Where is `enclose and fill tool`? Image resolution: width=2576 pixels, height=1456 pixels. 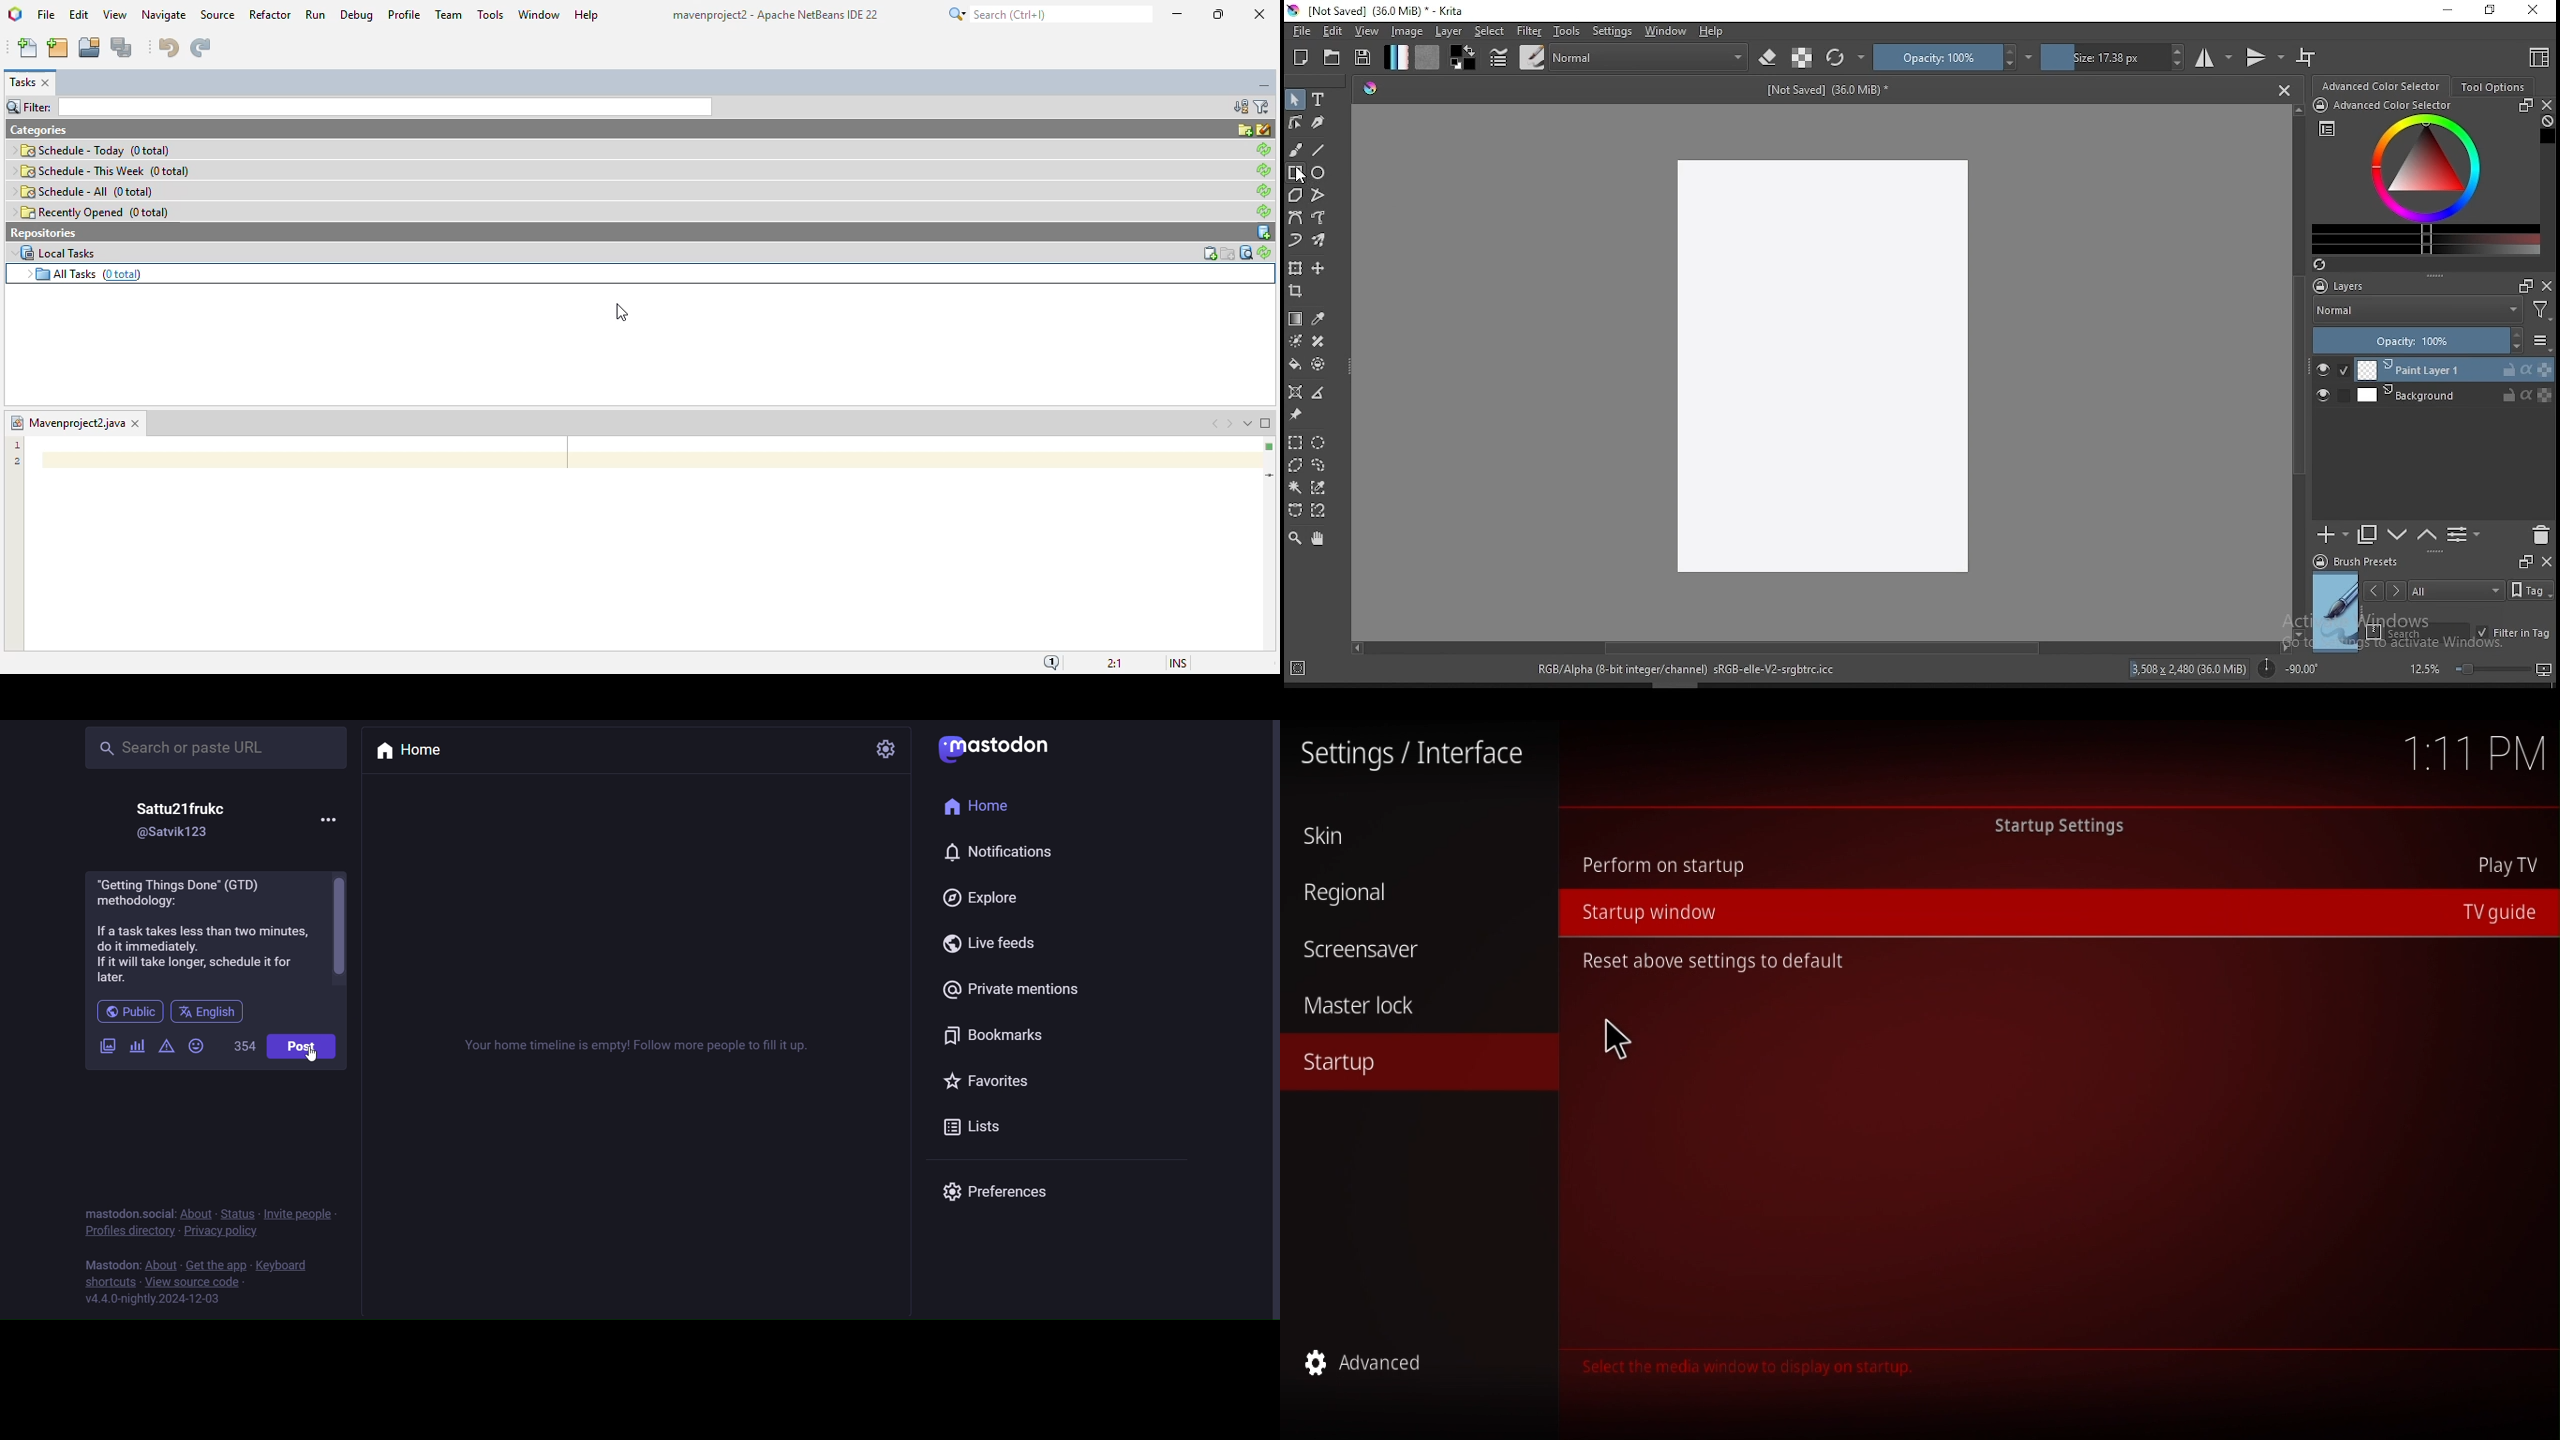 enclose and fill tool is located at coordinates (1318, 364).